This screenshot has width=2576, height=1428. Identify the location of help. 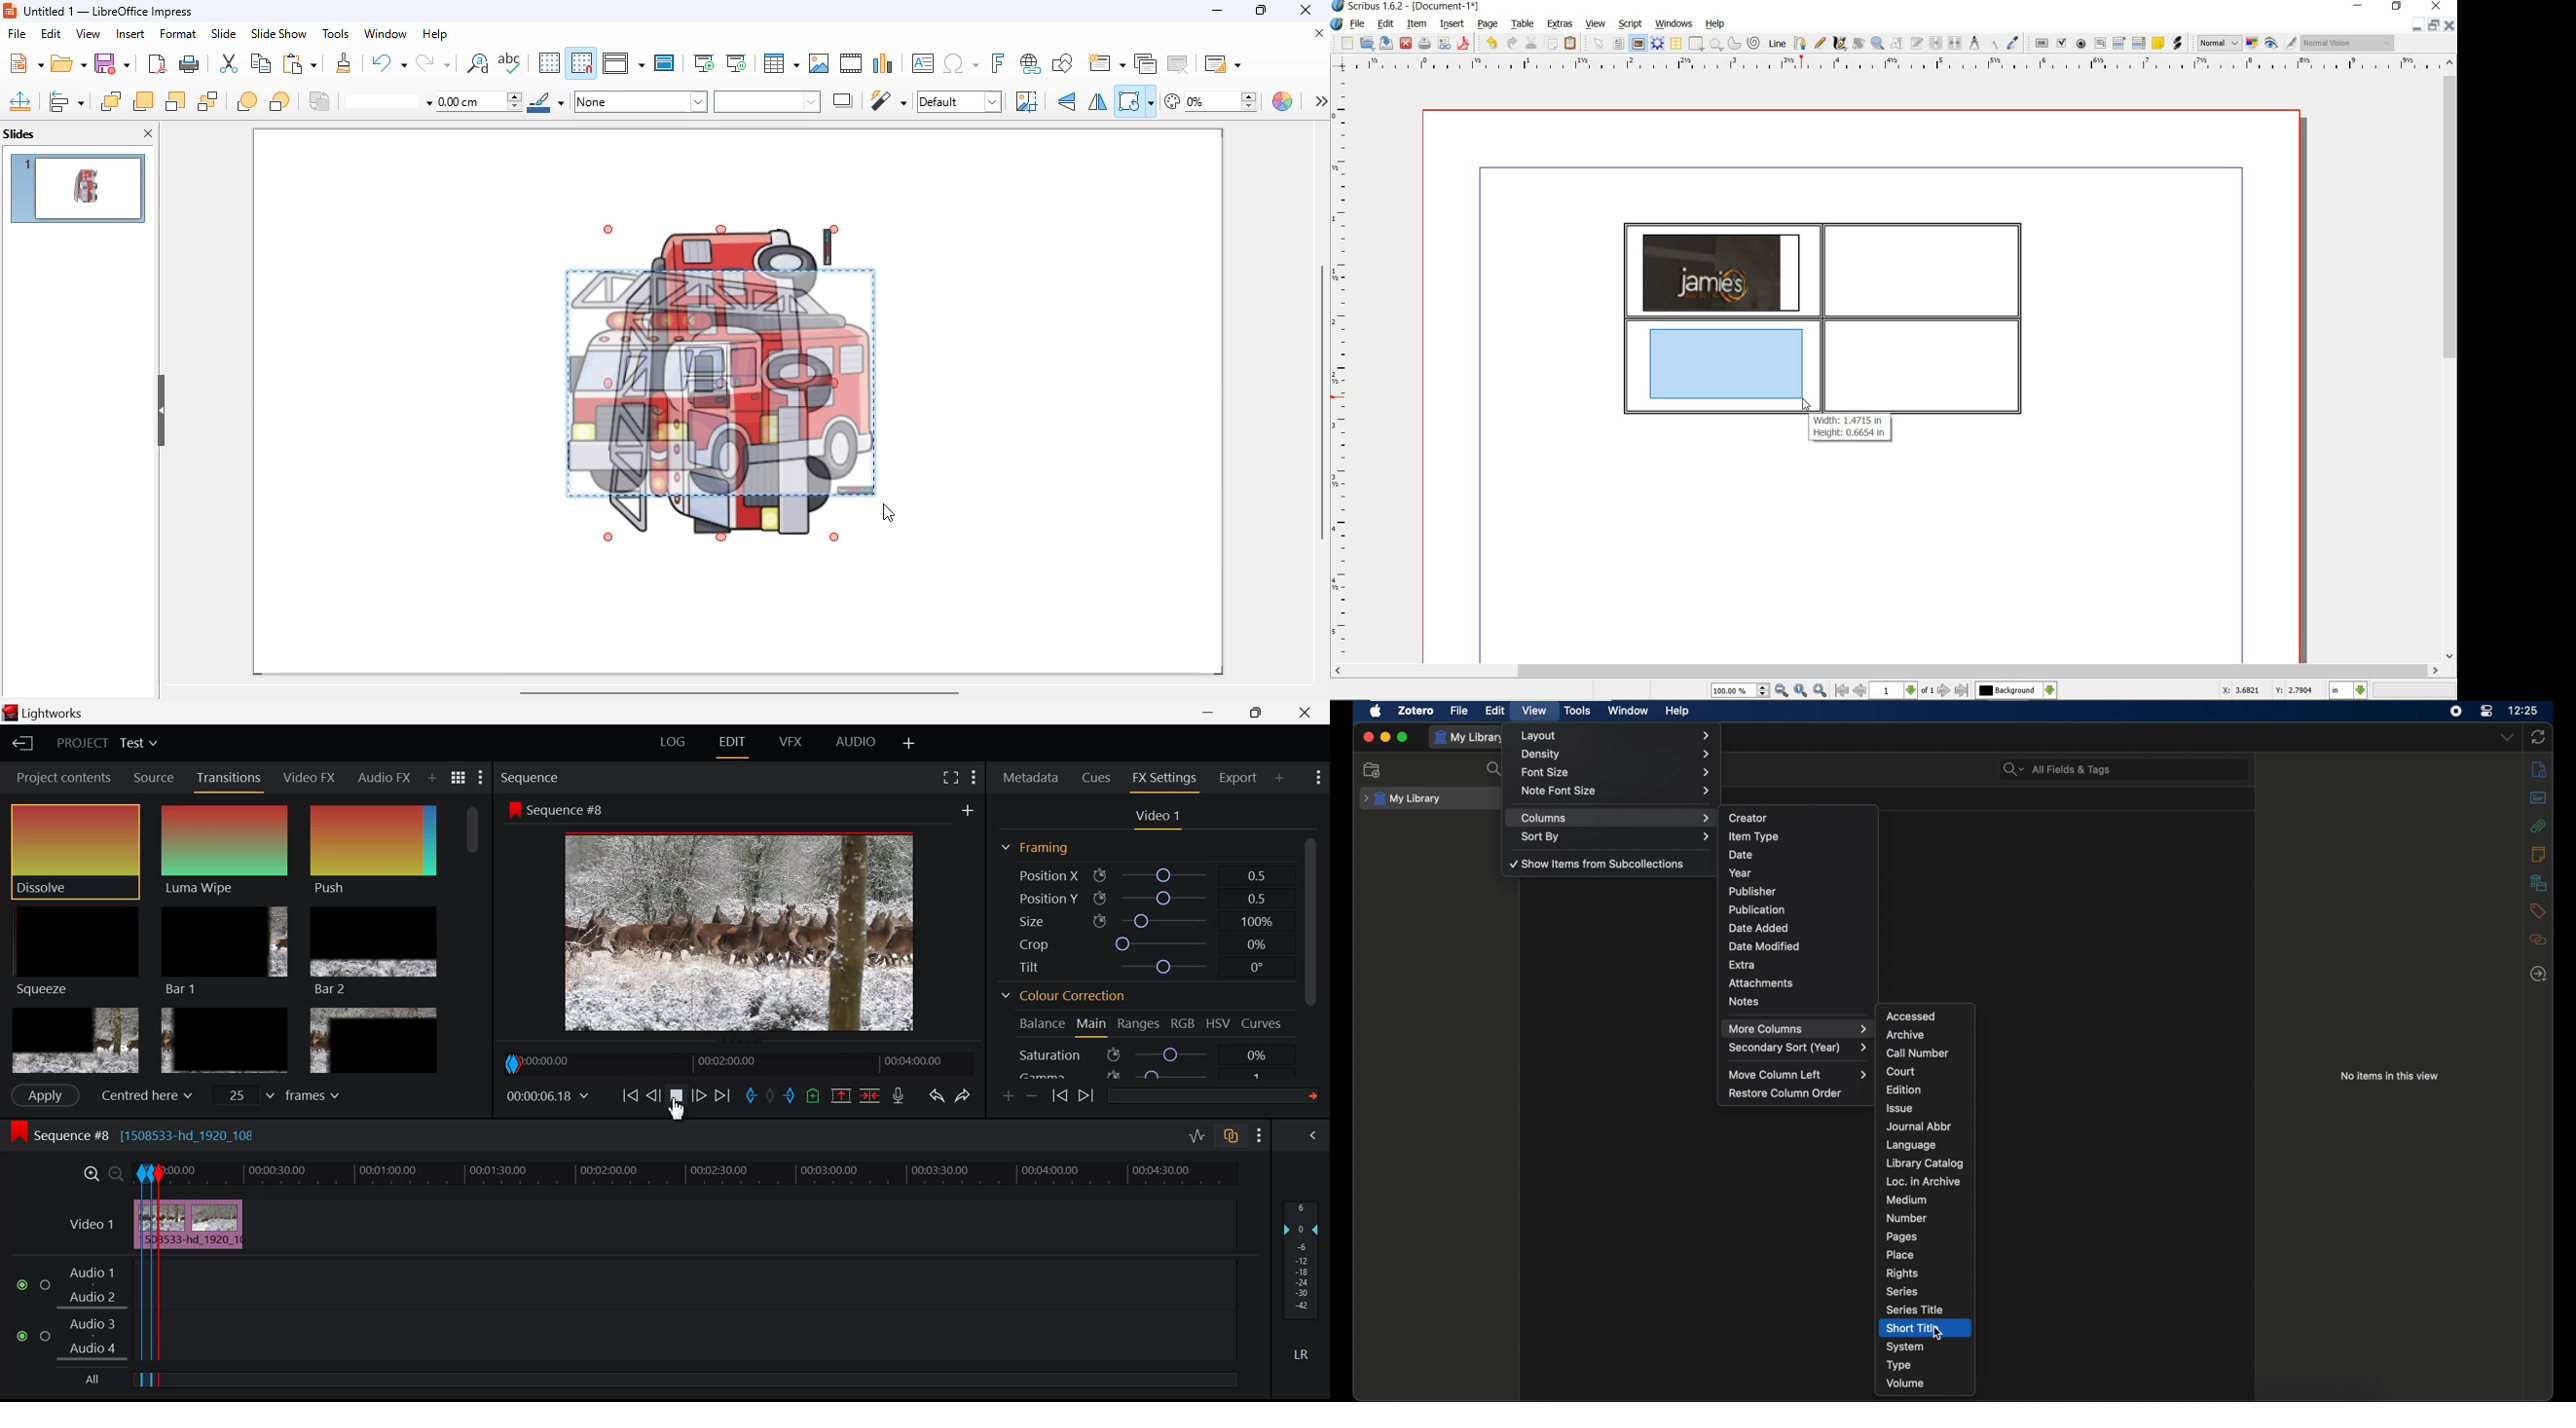
(1715, 24).